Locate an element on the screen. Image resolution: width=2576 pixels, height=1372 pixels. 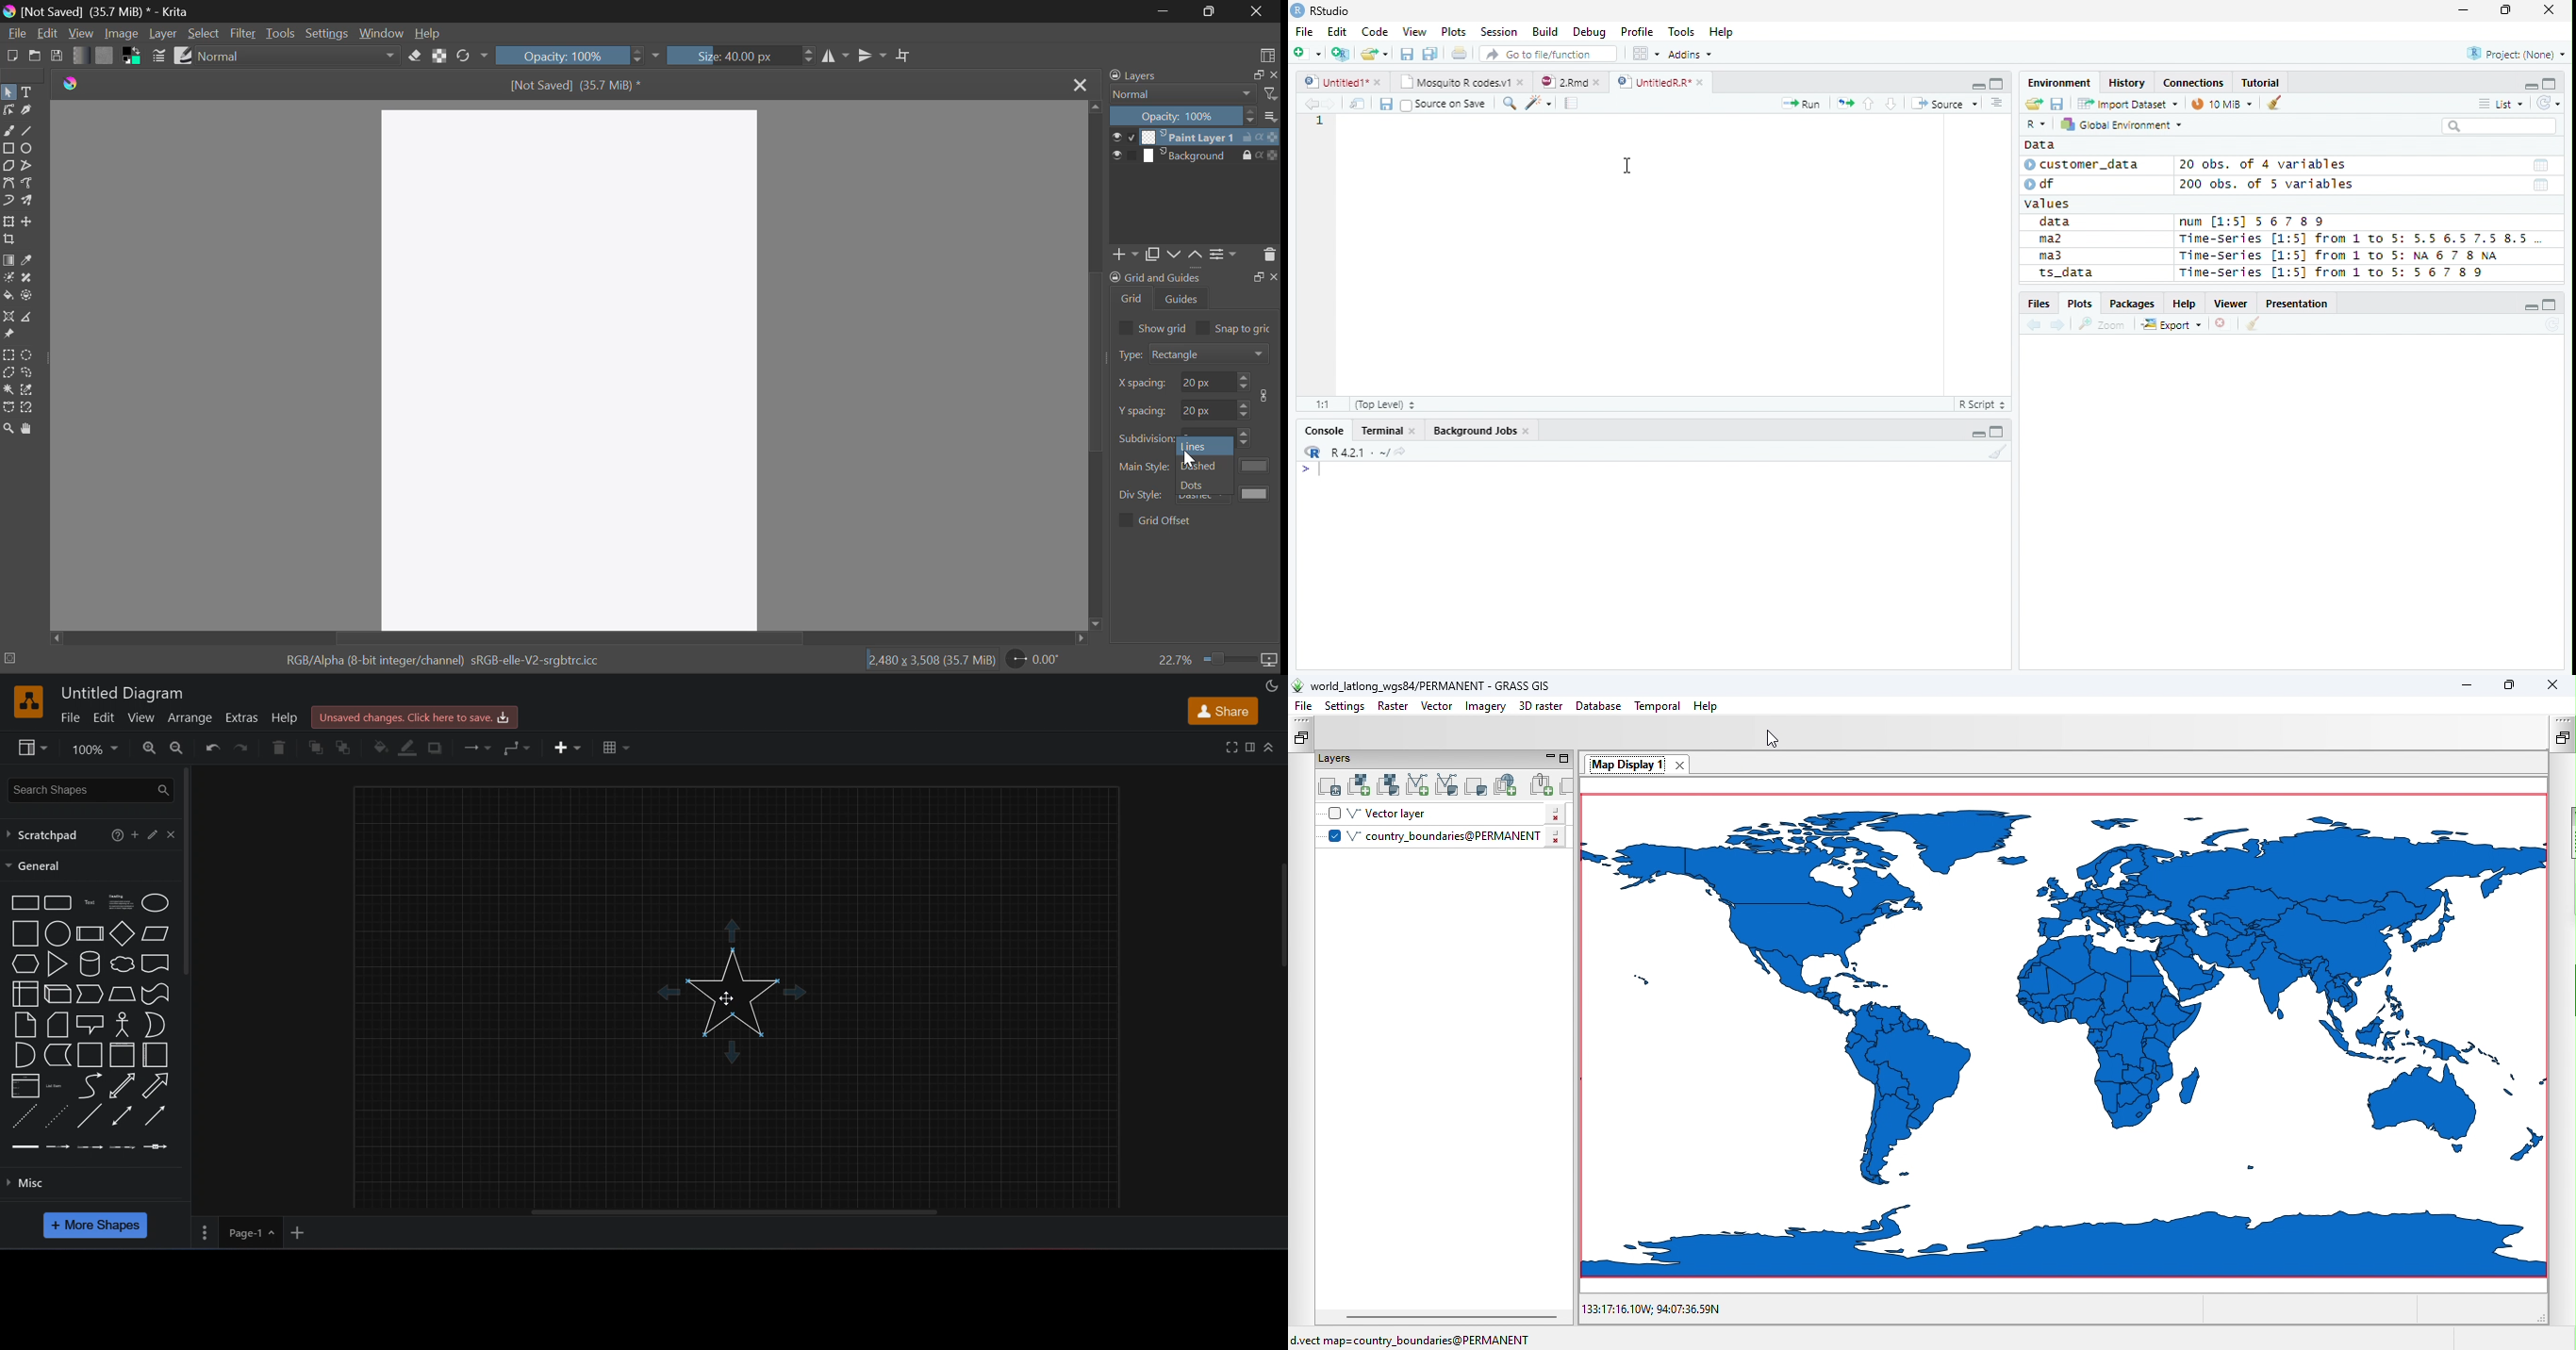
horizontal scroll bar is located at coordinates (739, 1215).